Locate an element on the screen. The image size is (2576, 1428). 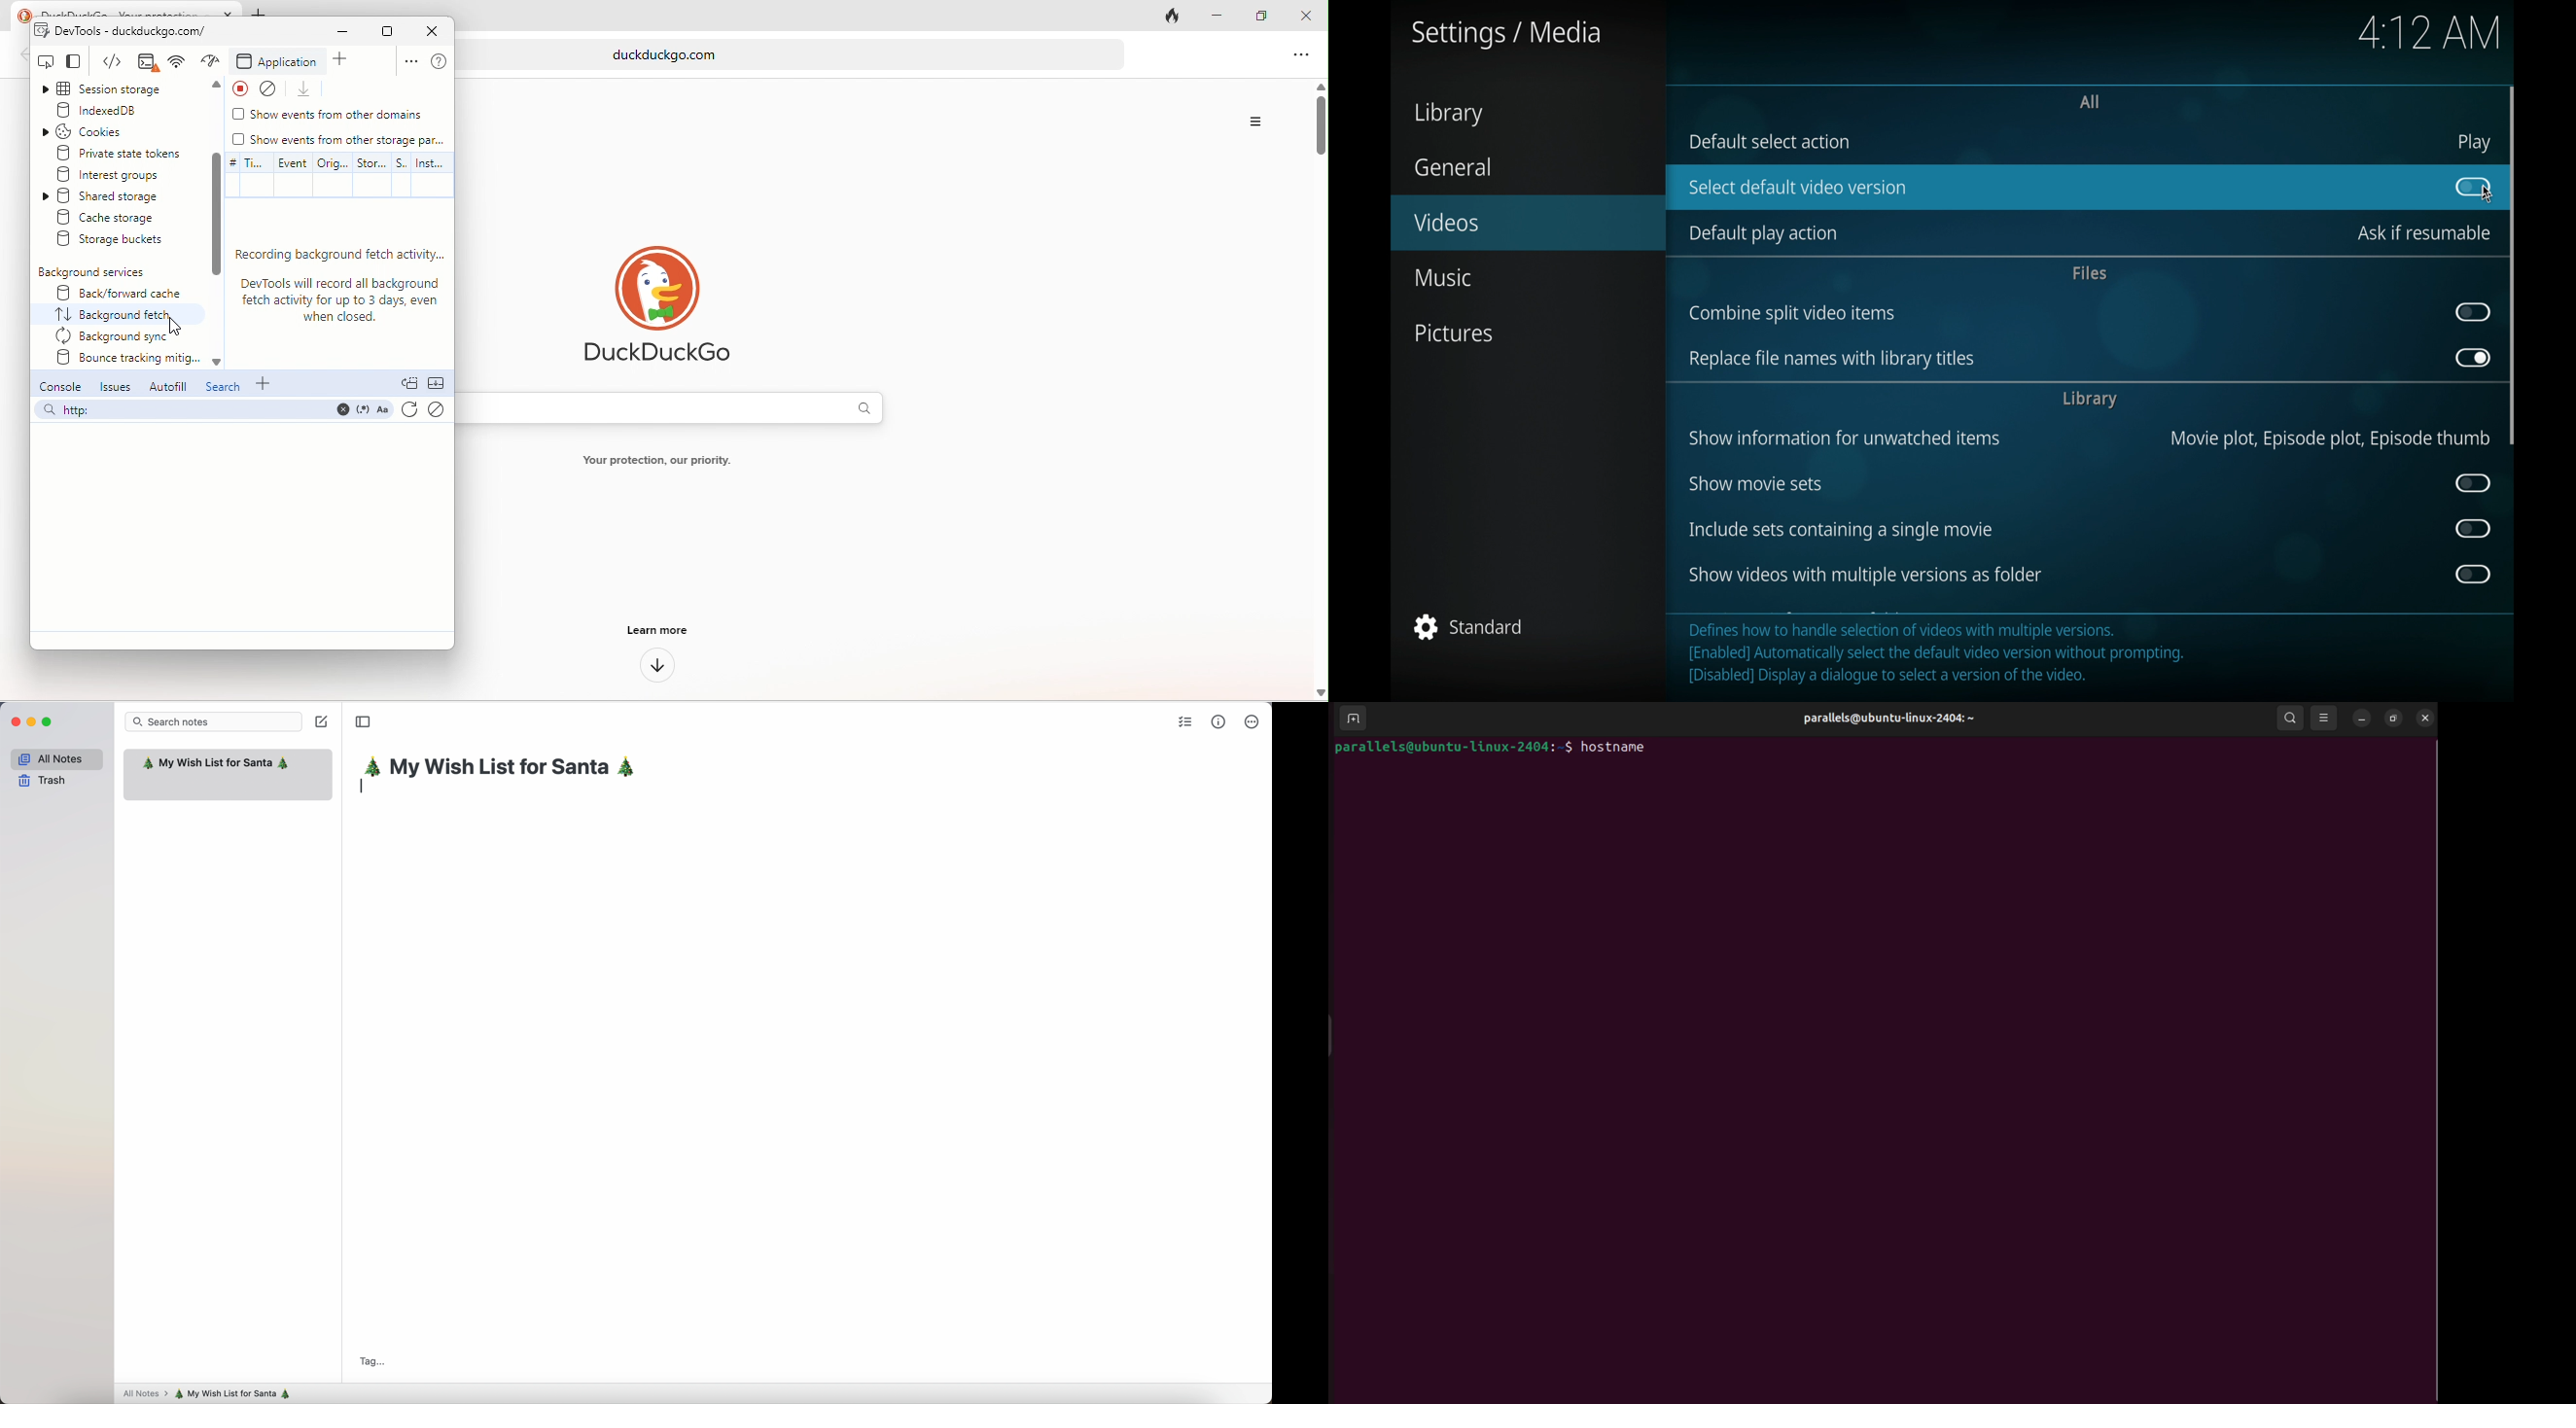
duck duck go logo is located at coordinates (655, 305).